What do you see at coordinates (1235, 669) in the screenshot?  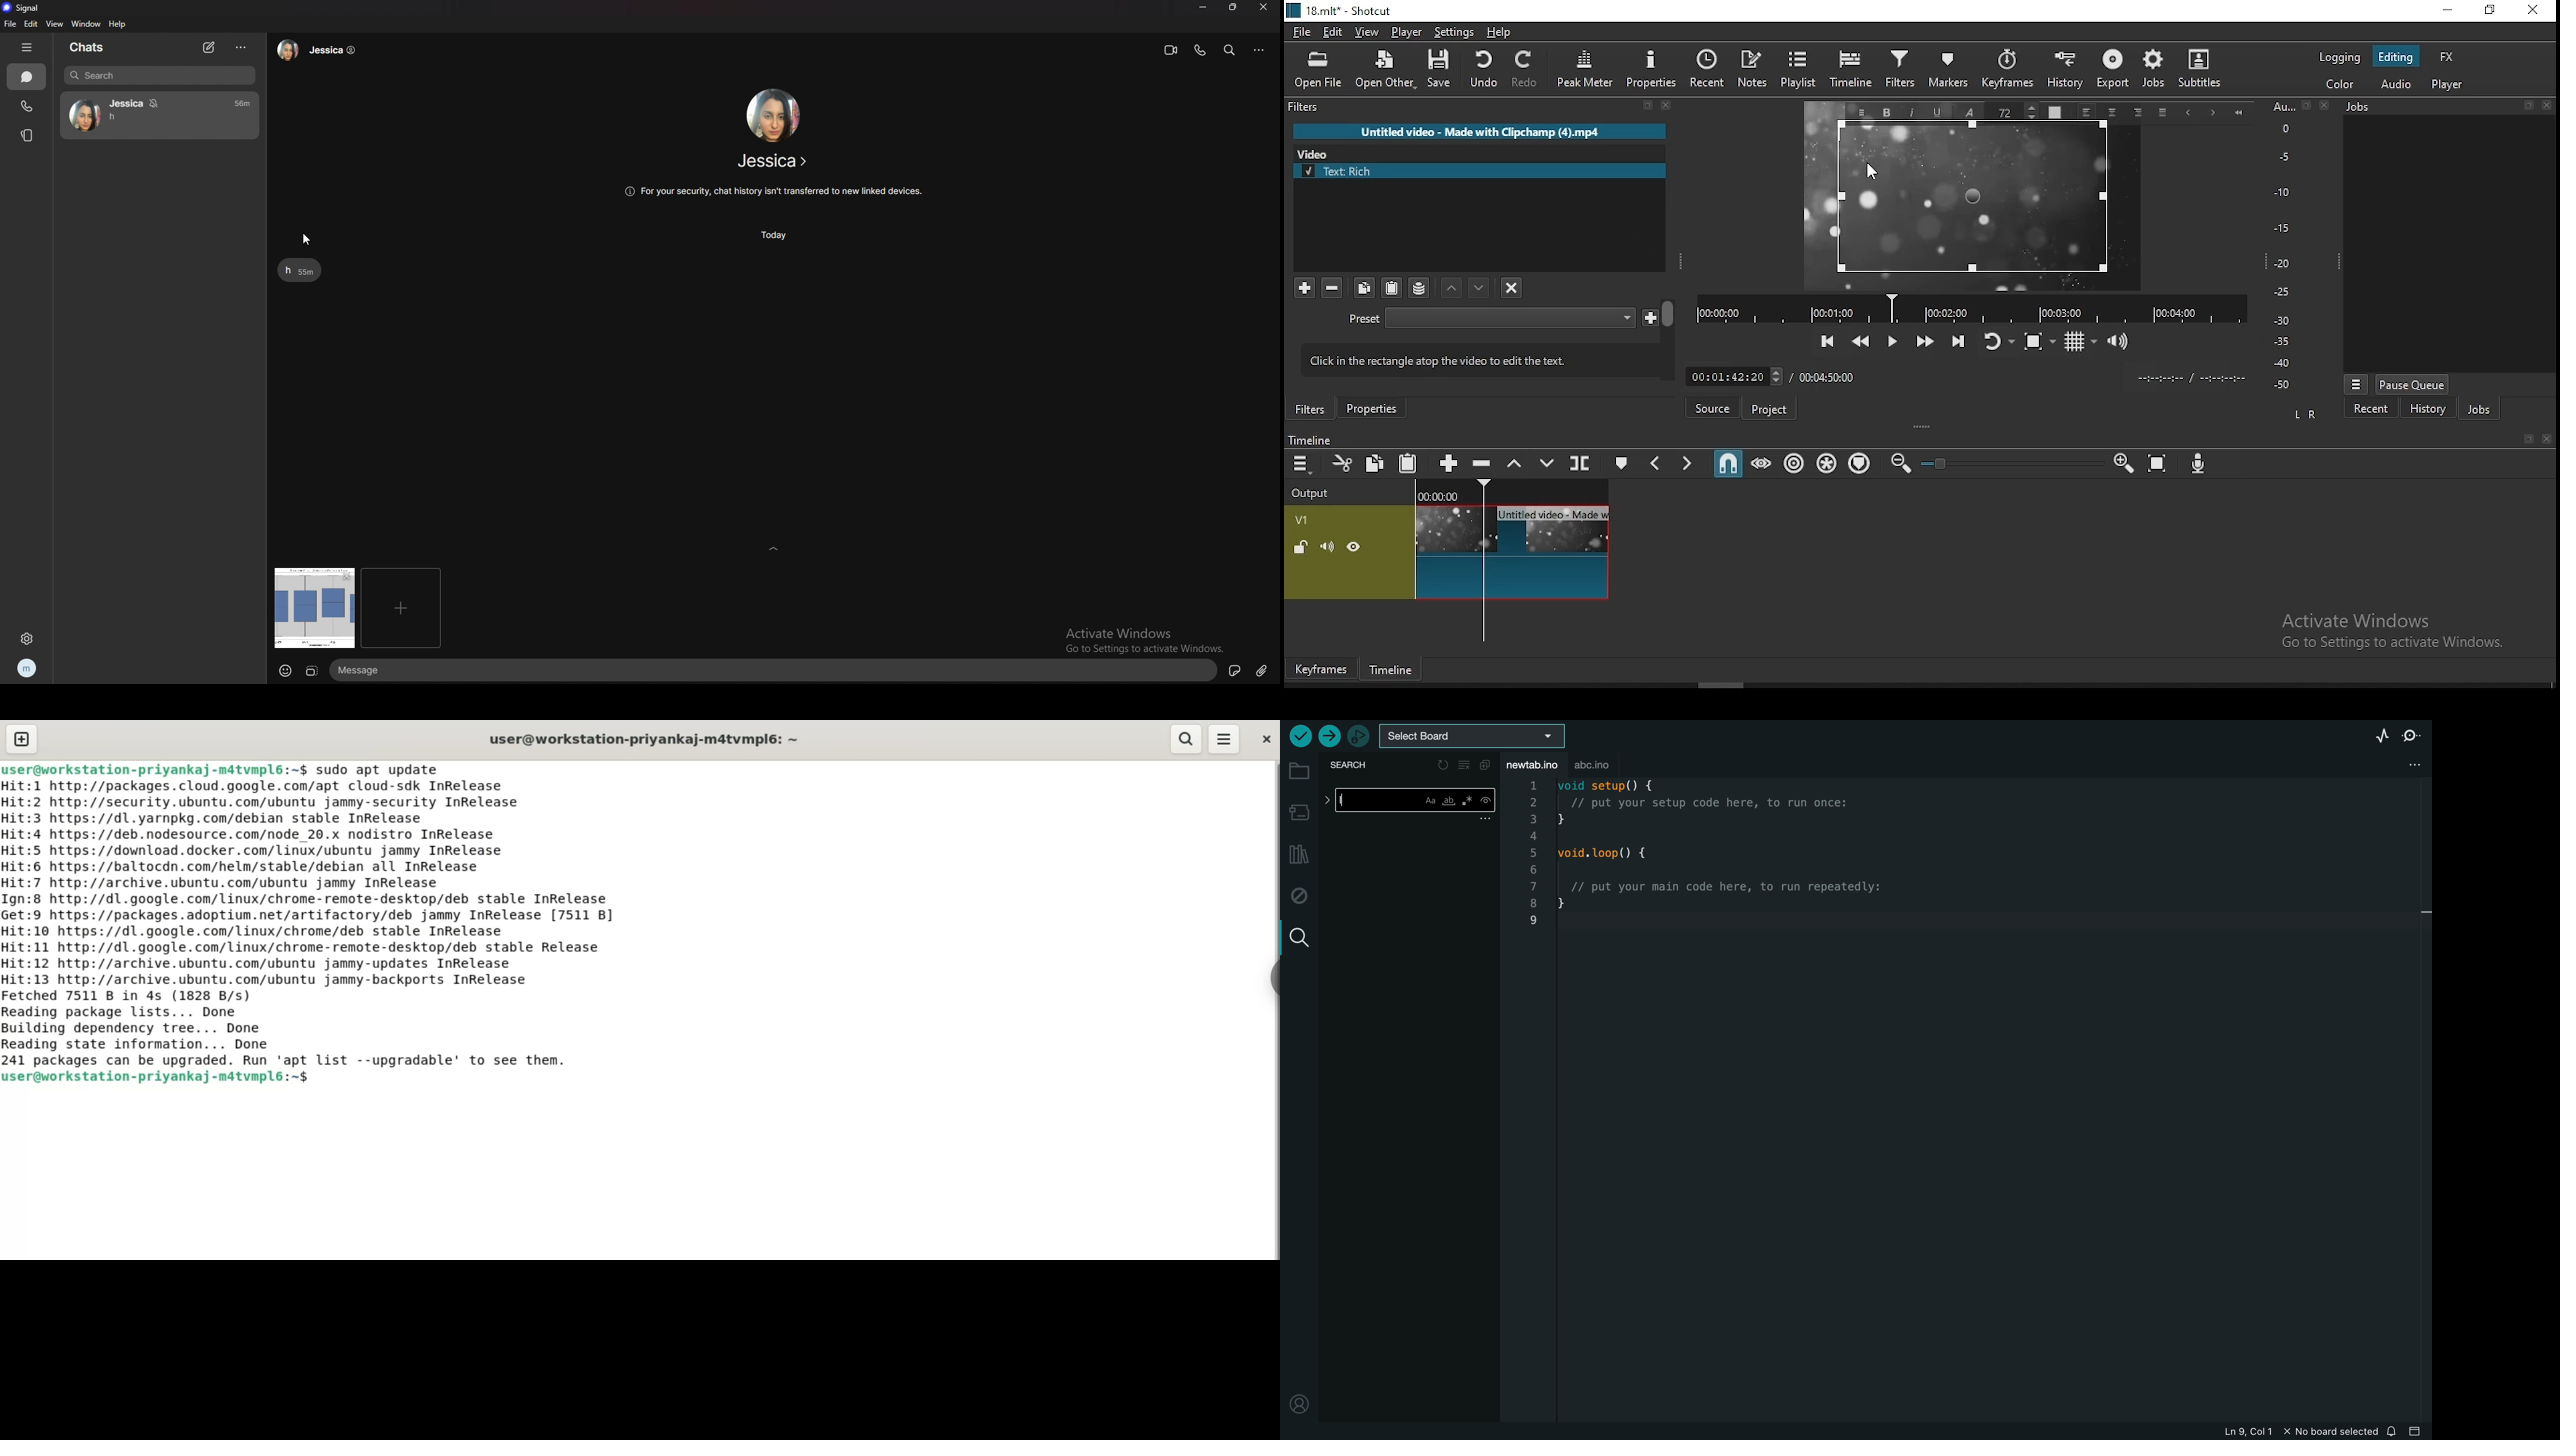 I see `sticker` at bounding box center [1235, 669].